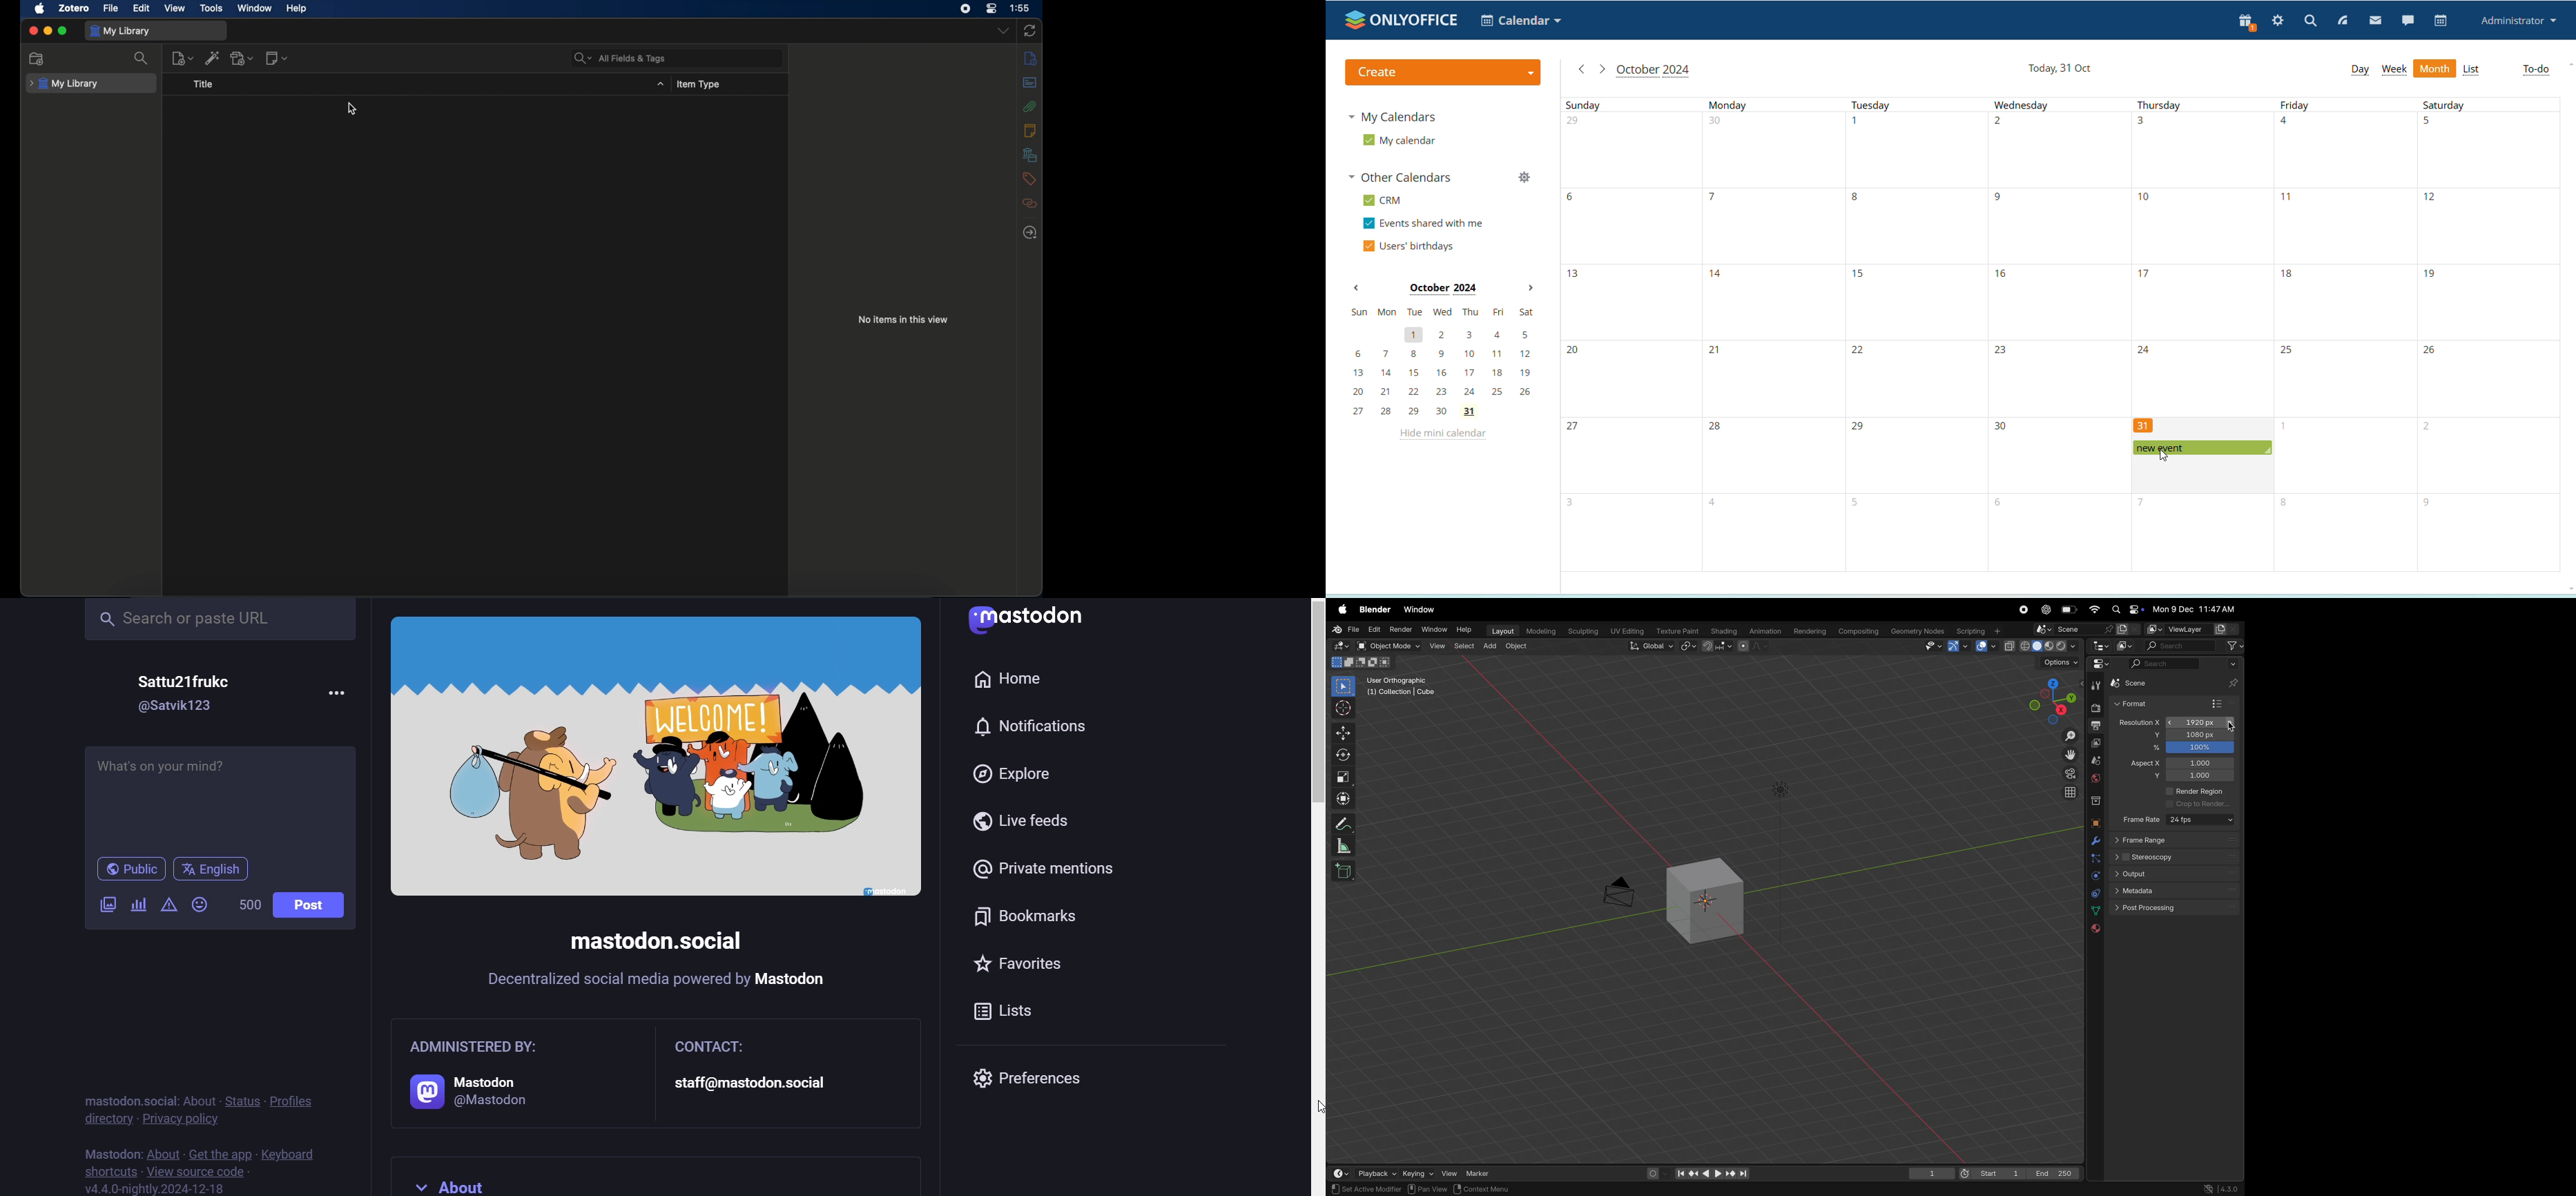 This screenshot has width=2576, height=1204. Describe the element at coordinates (966, 9) in the screenshot. I see `screen recorder` at that location.